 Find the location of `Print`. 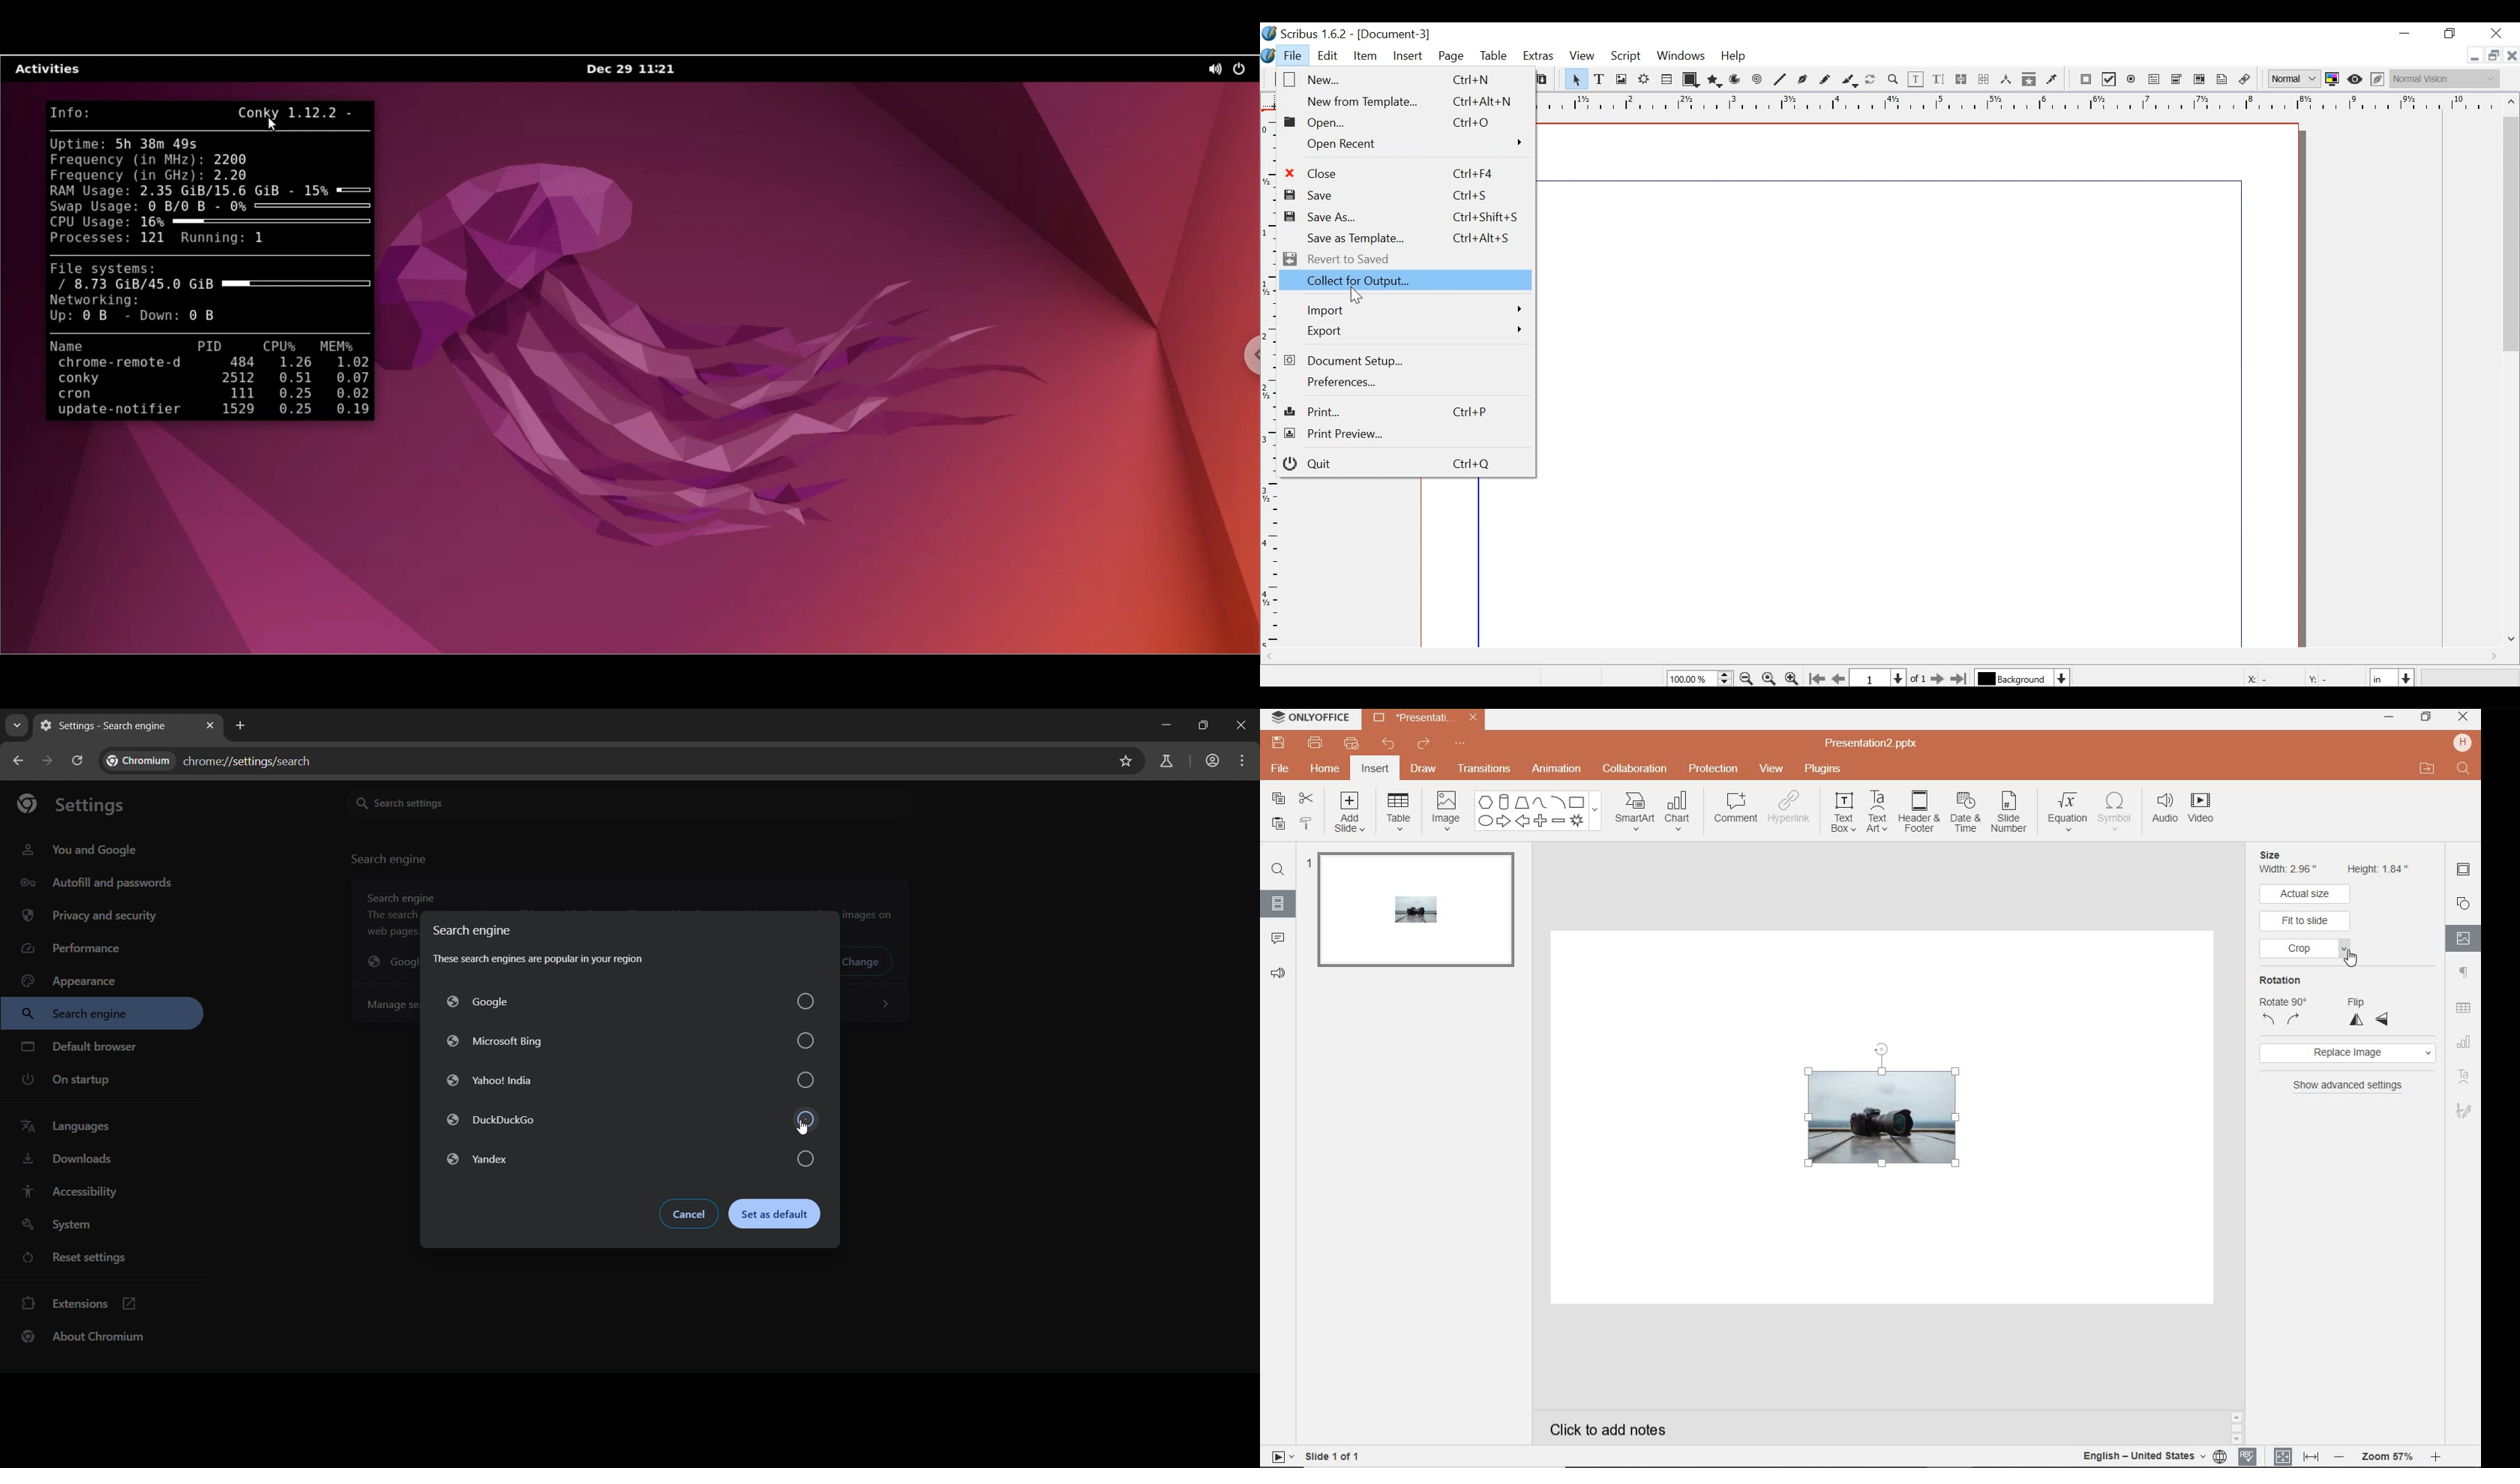

Print is located at coordinates (1403, 412).